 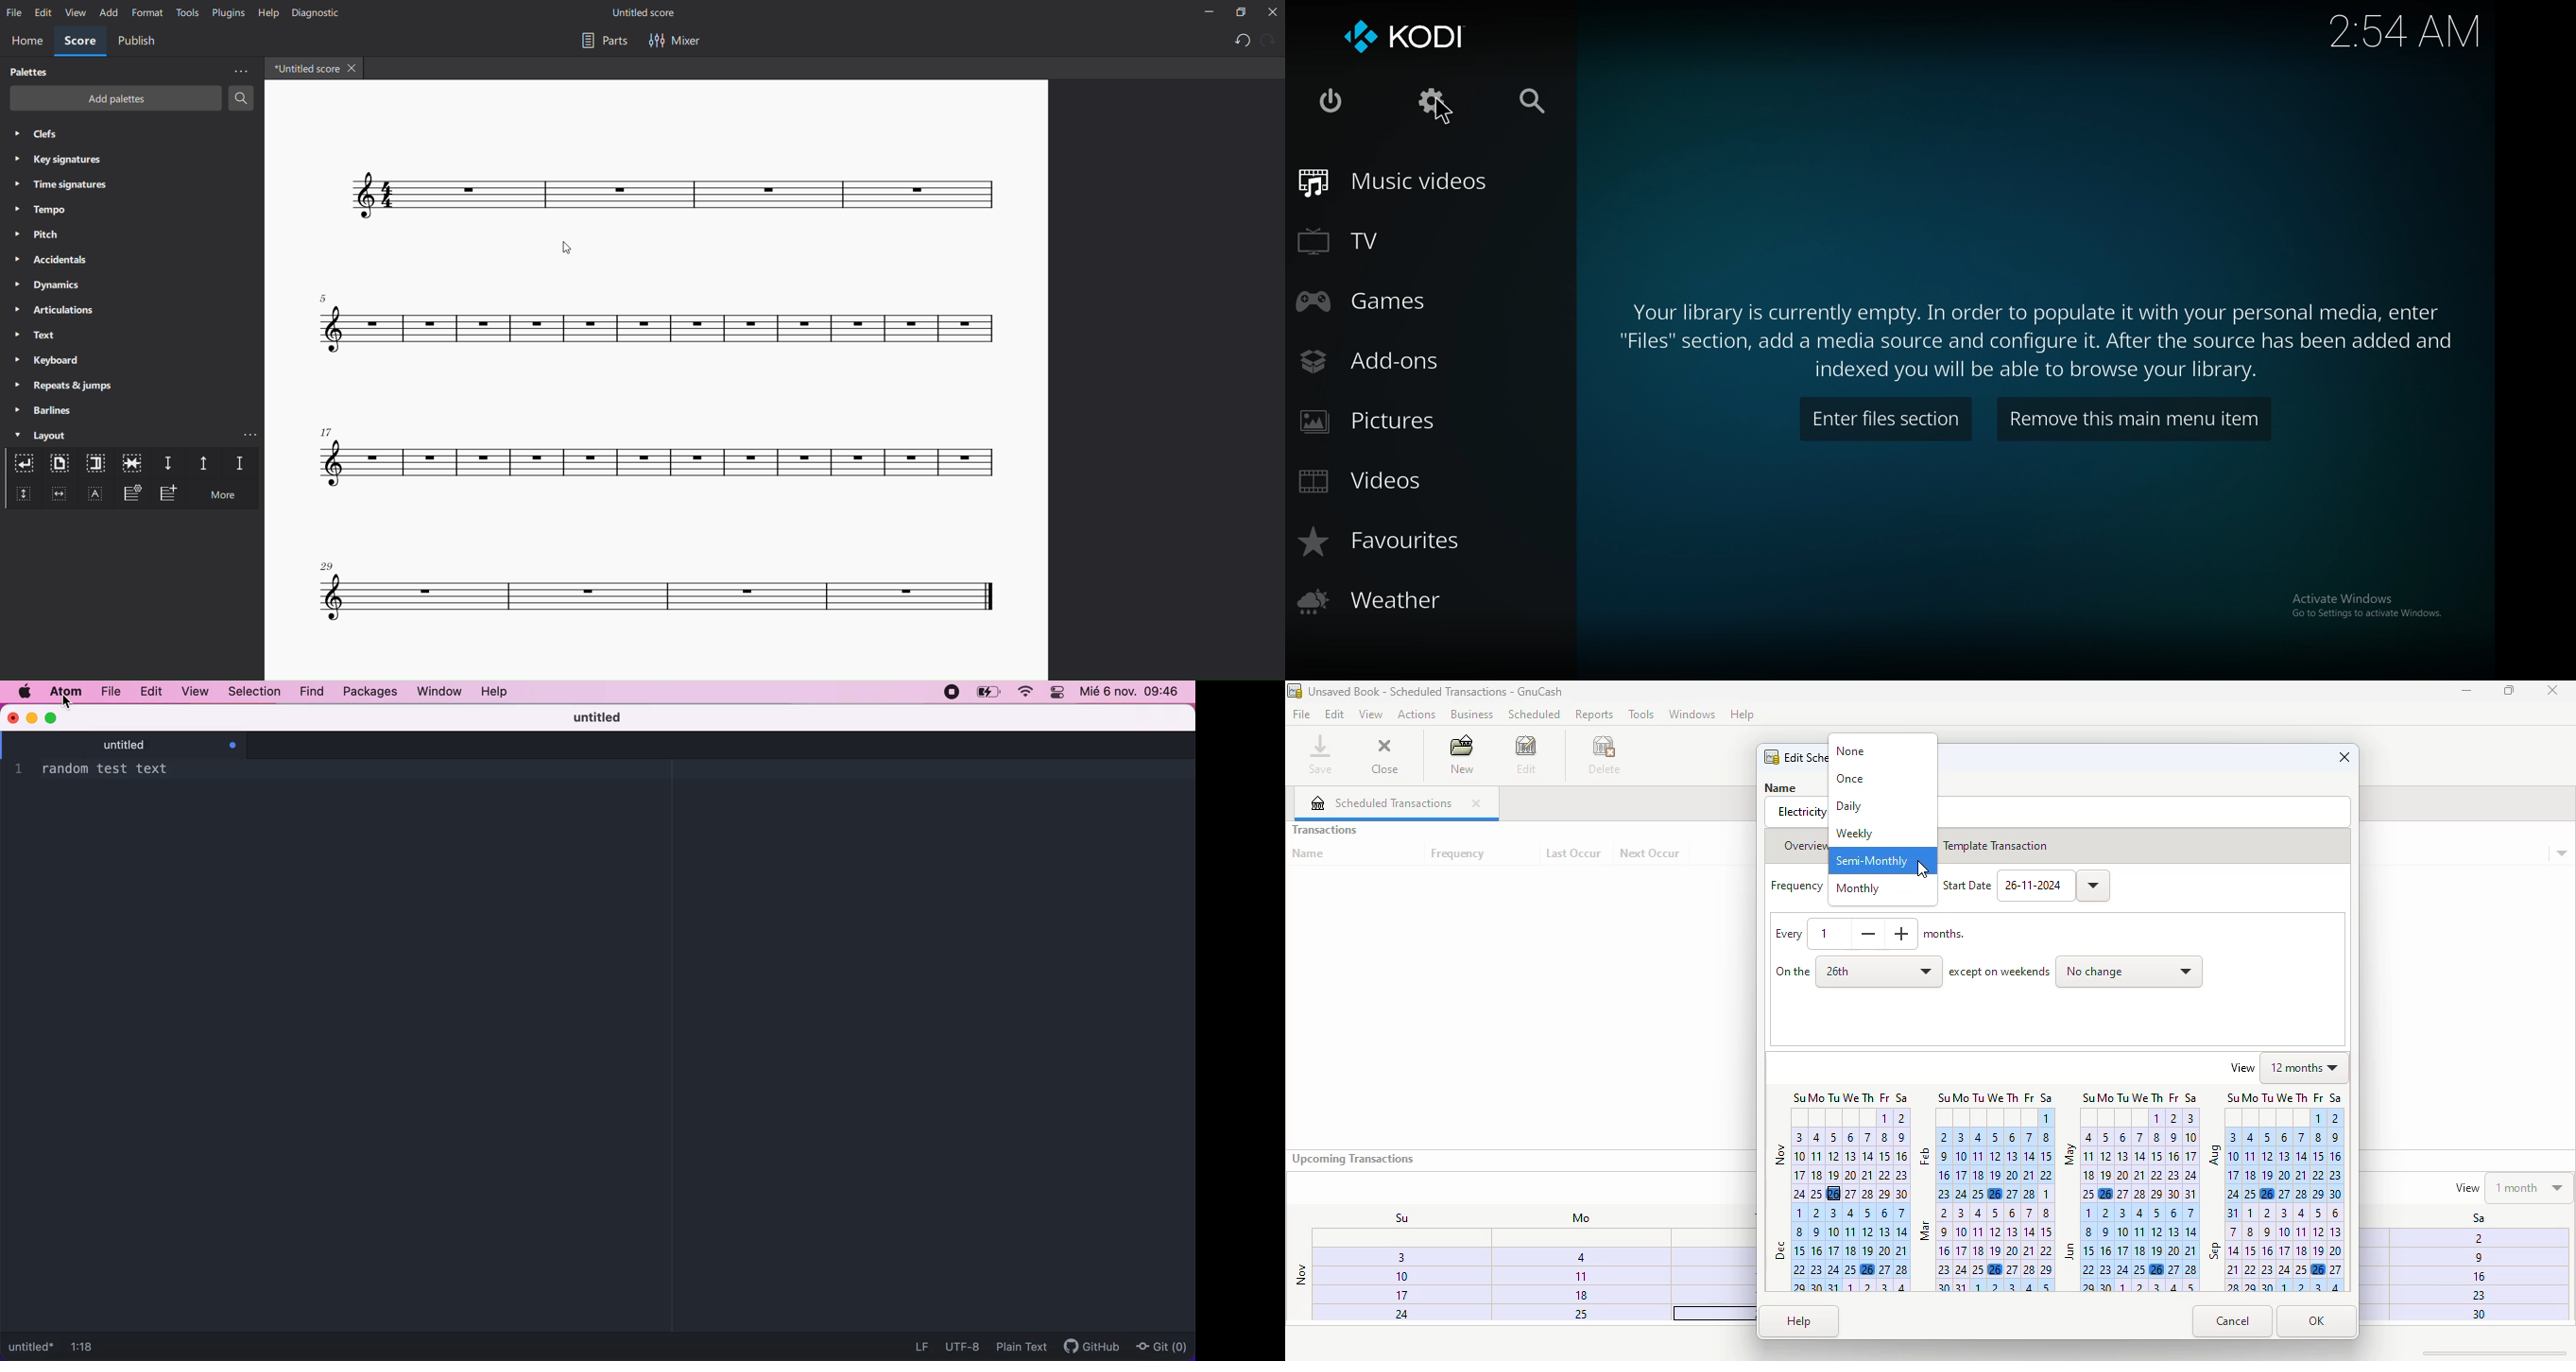 What do you see at coordinates (1380, 422) in the screenshot?
I see `pictures` at bounding box center [1380, 422].